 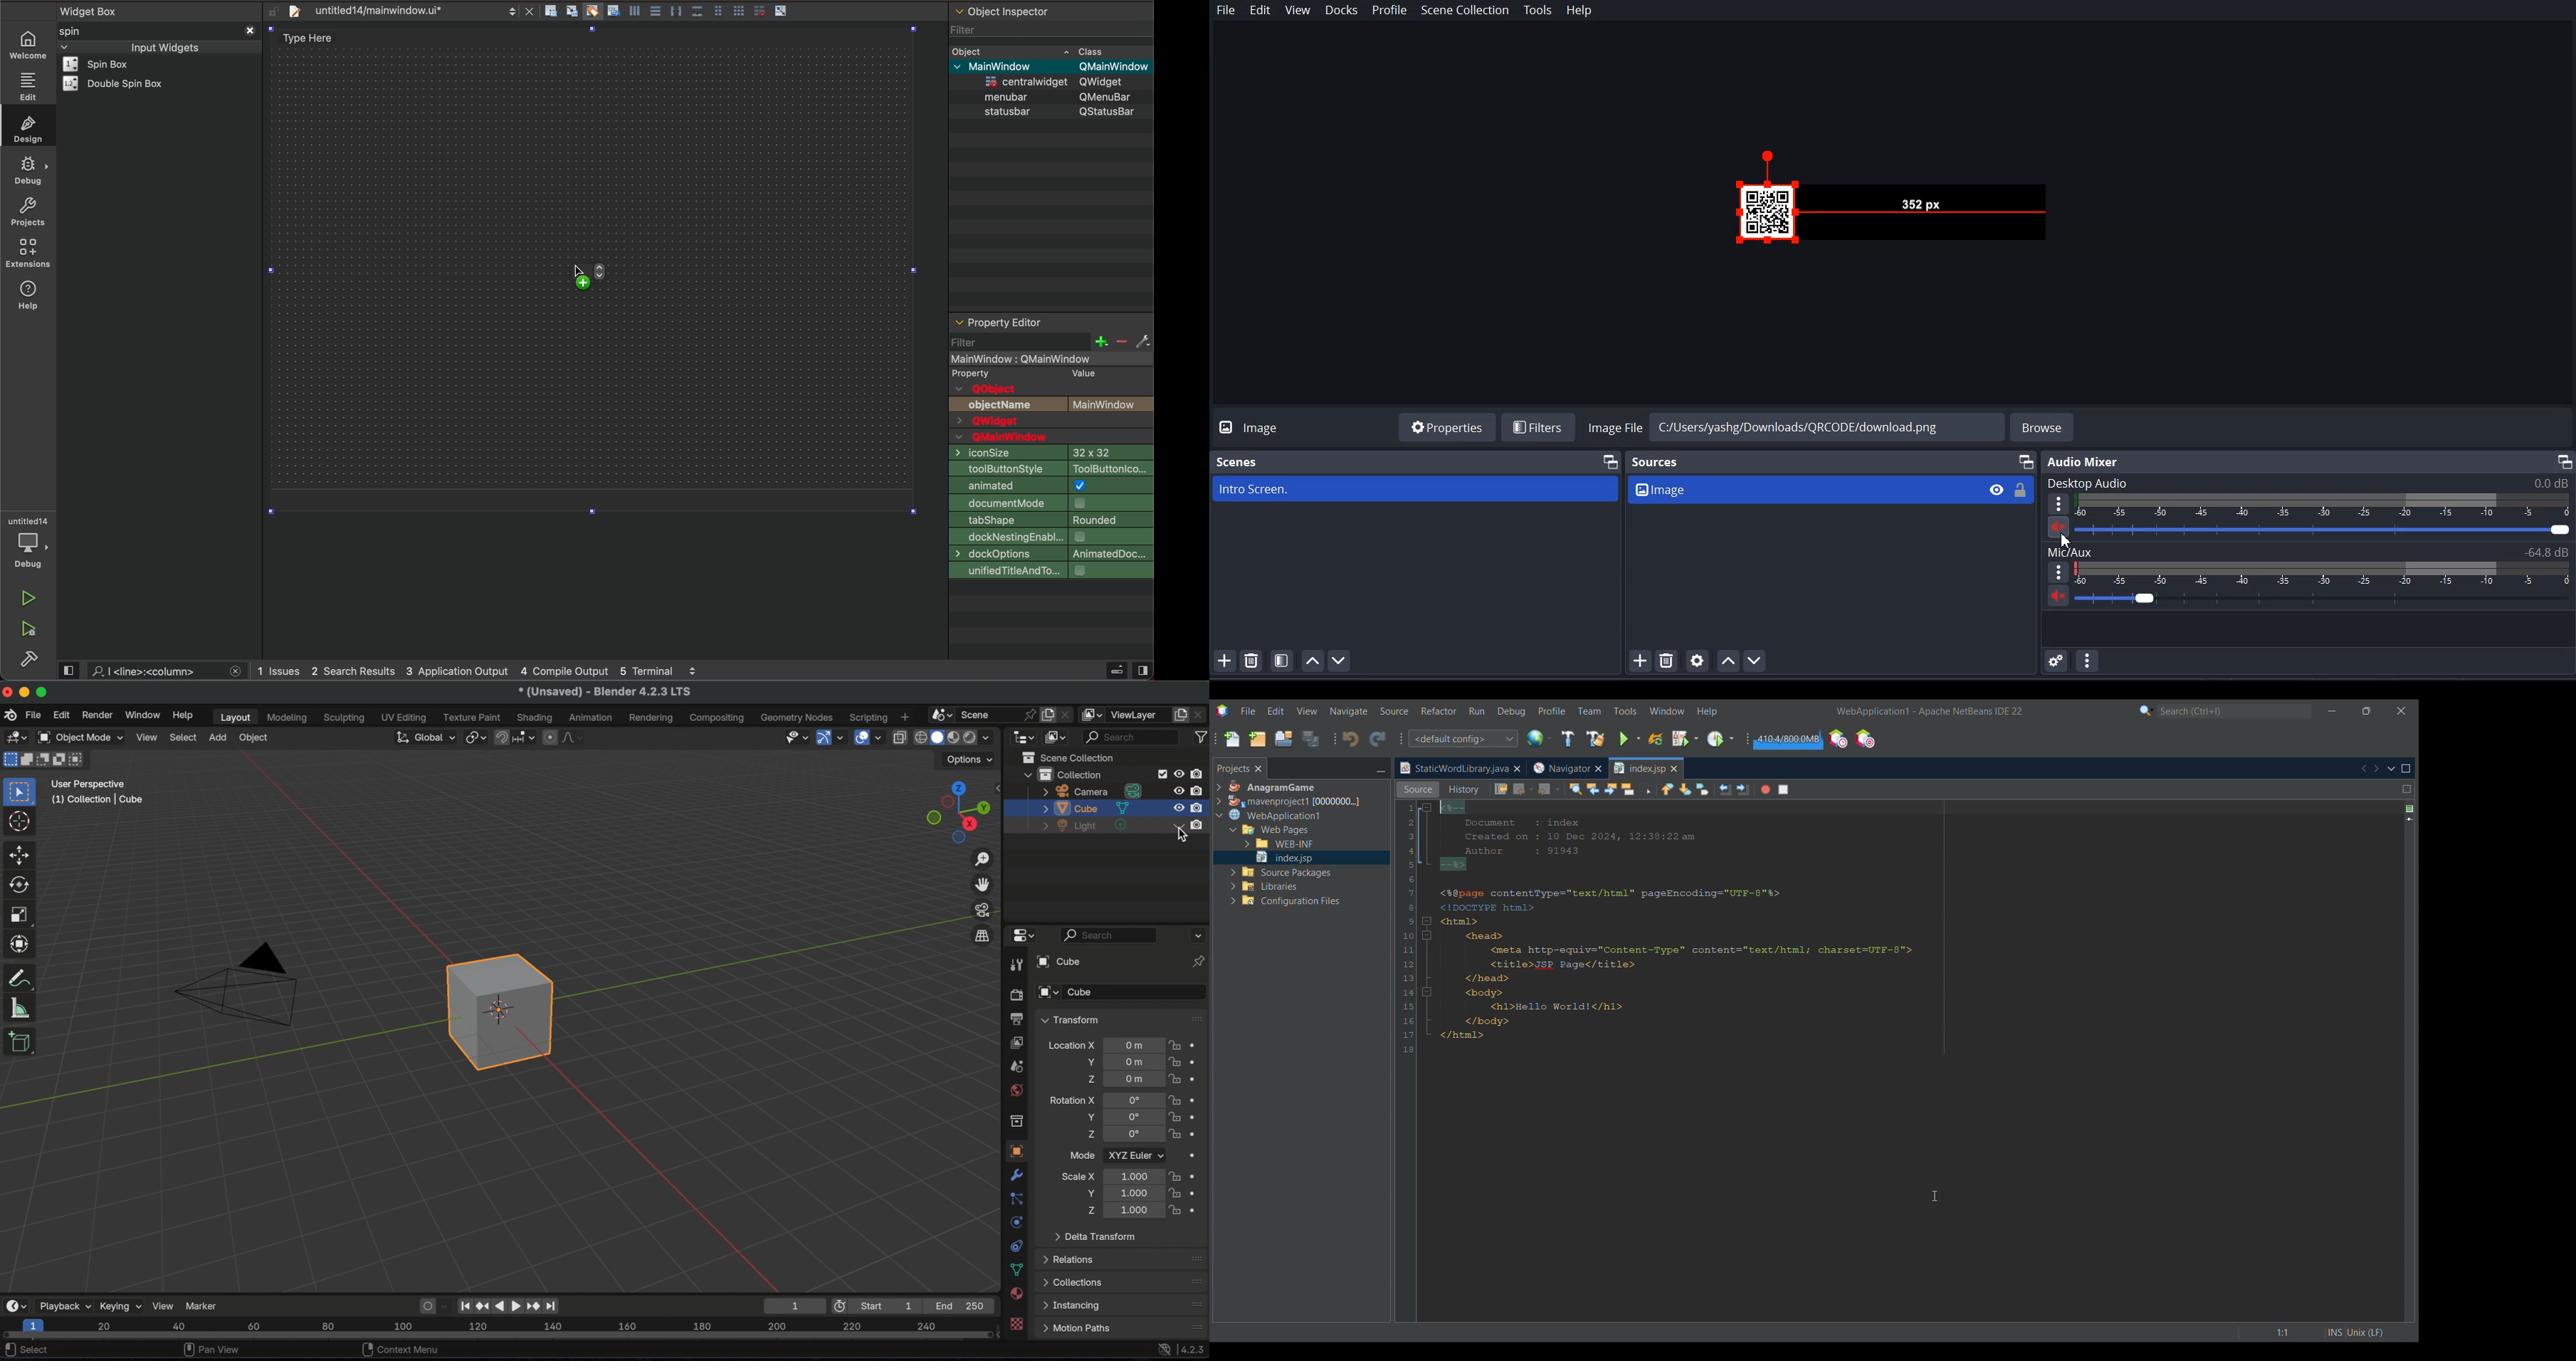 What do you see at coordinates (1096, 715) in the screenshot?
I see `active workspace` at bounding box center [1096, 715].